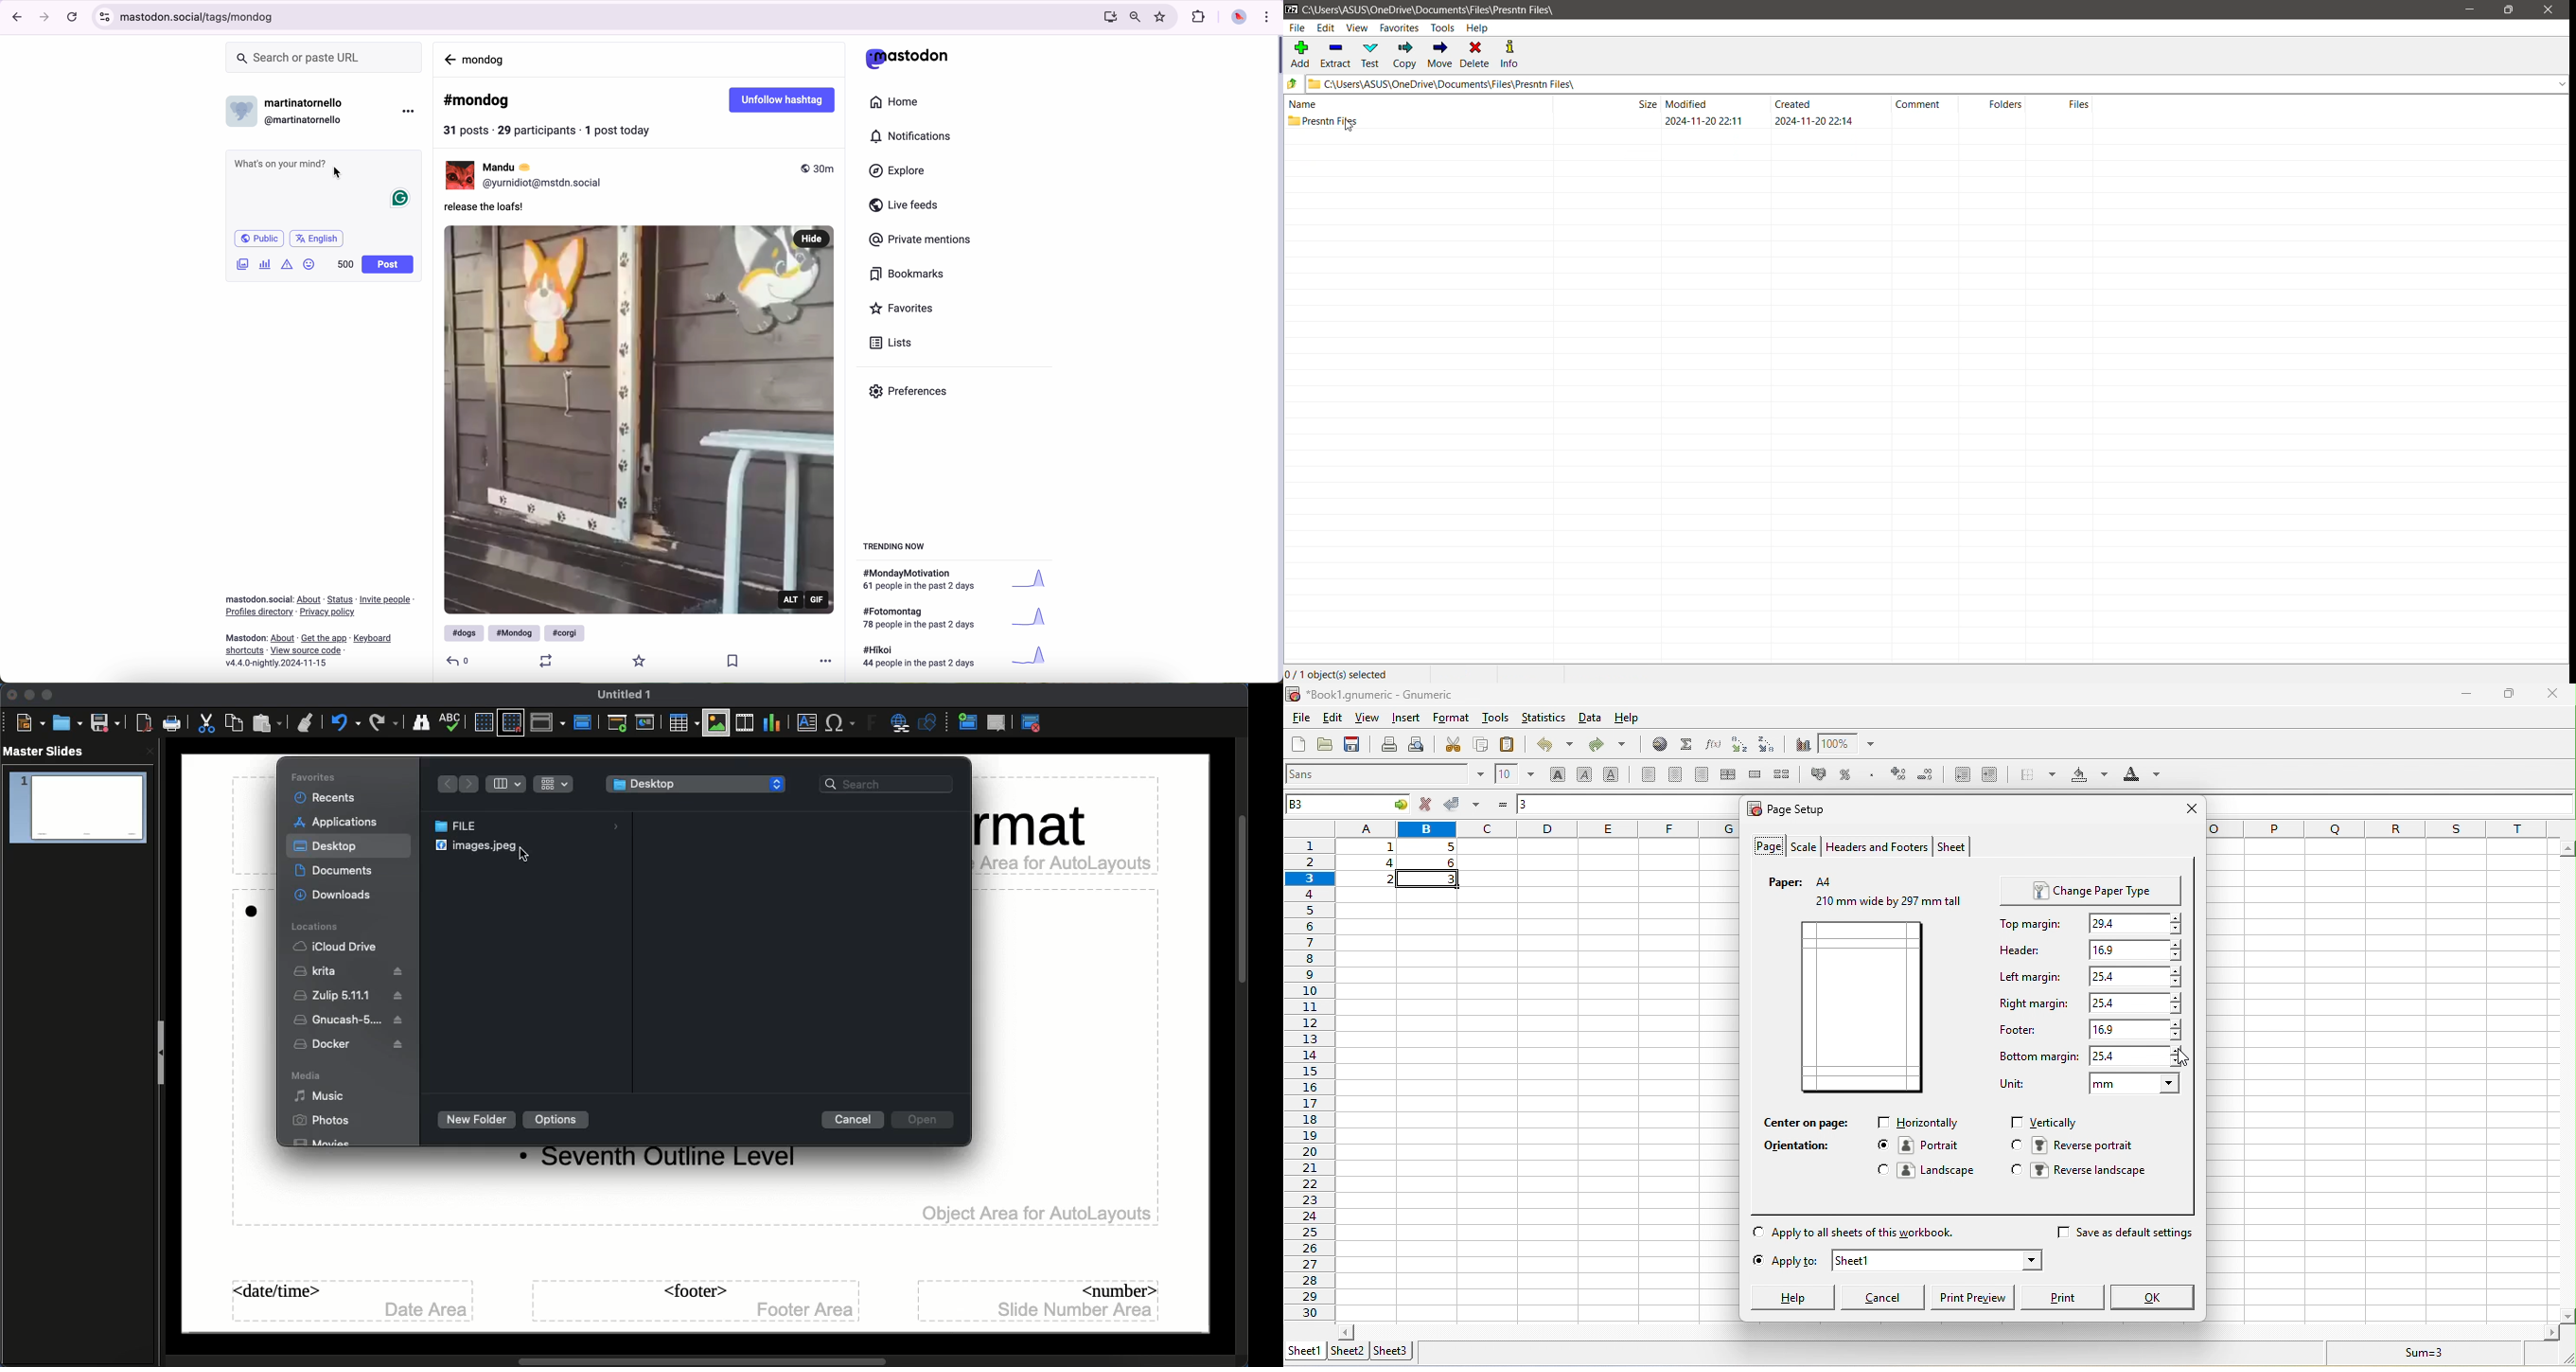 This screenshot has width=2576, height=1372. What do you see at coordinates (354, 1299) in the screenshot?
I see `Master slide date` at bounding box center [354, 1299].